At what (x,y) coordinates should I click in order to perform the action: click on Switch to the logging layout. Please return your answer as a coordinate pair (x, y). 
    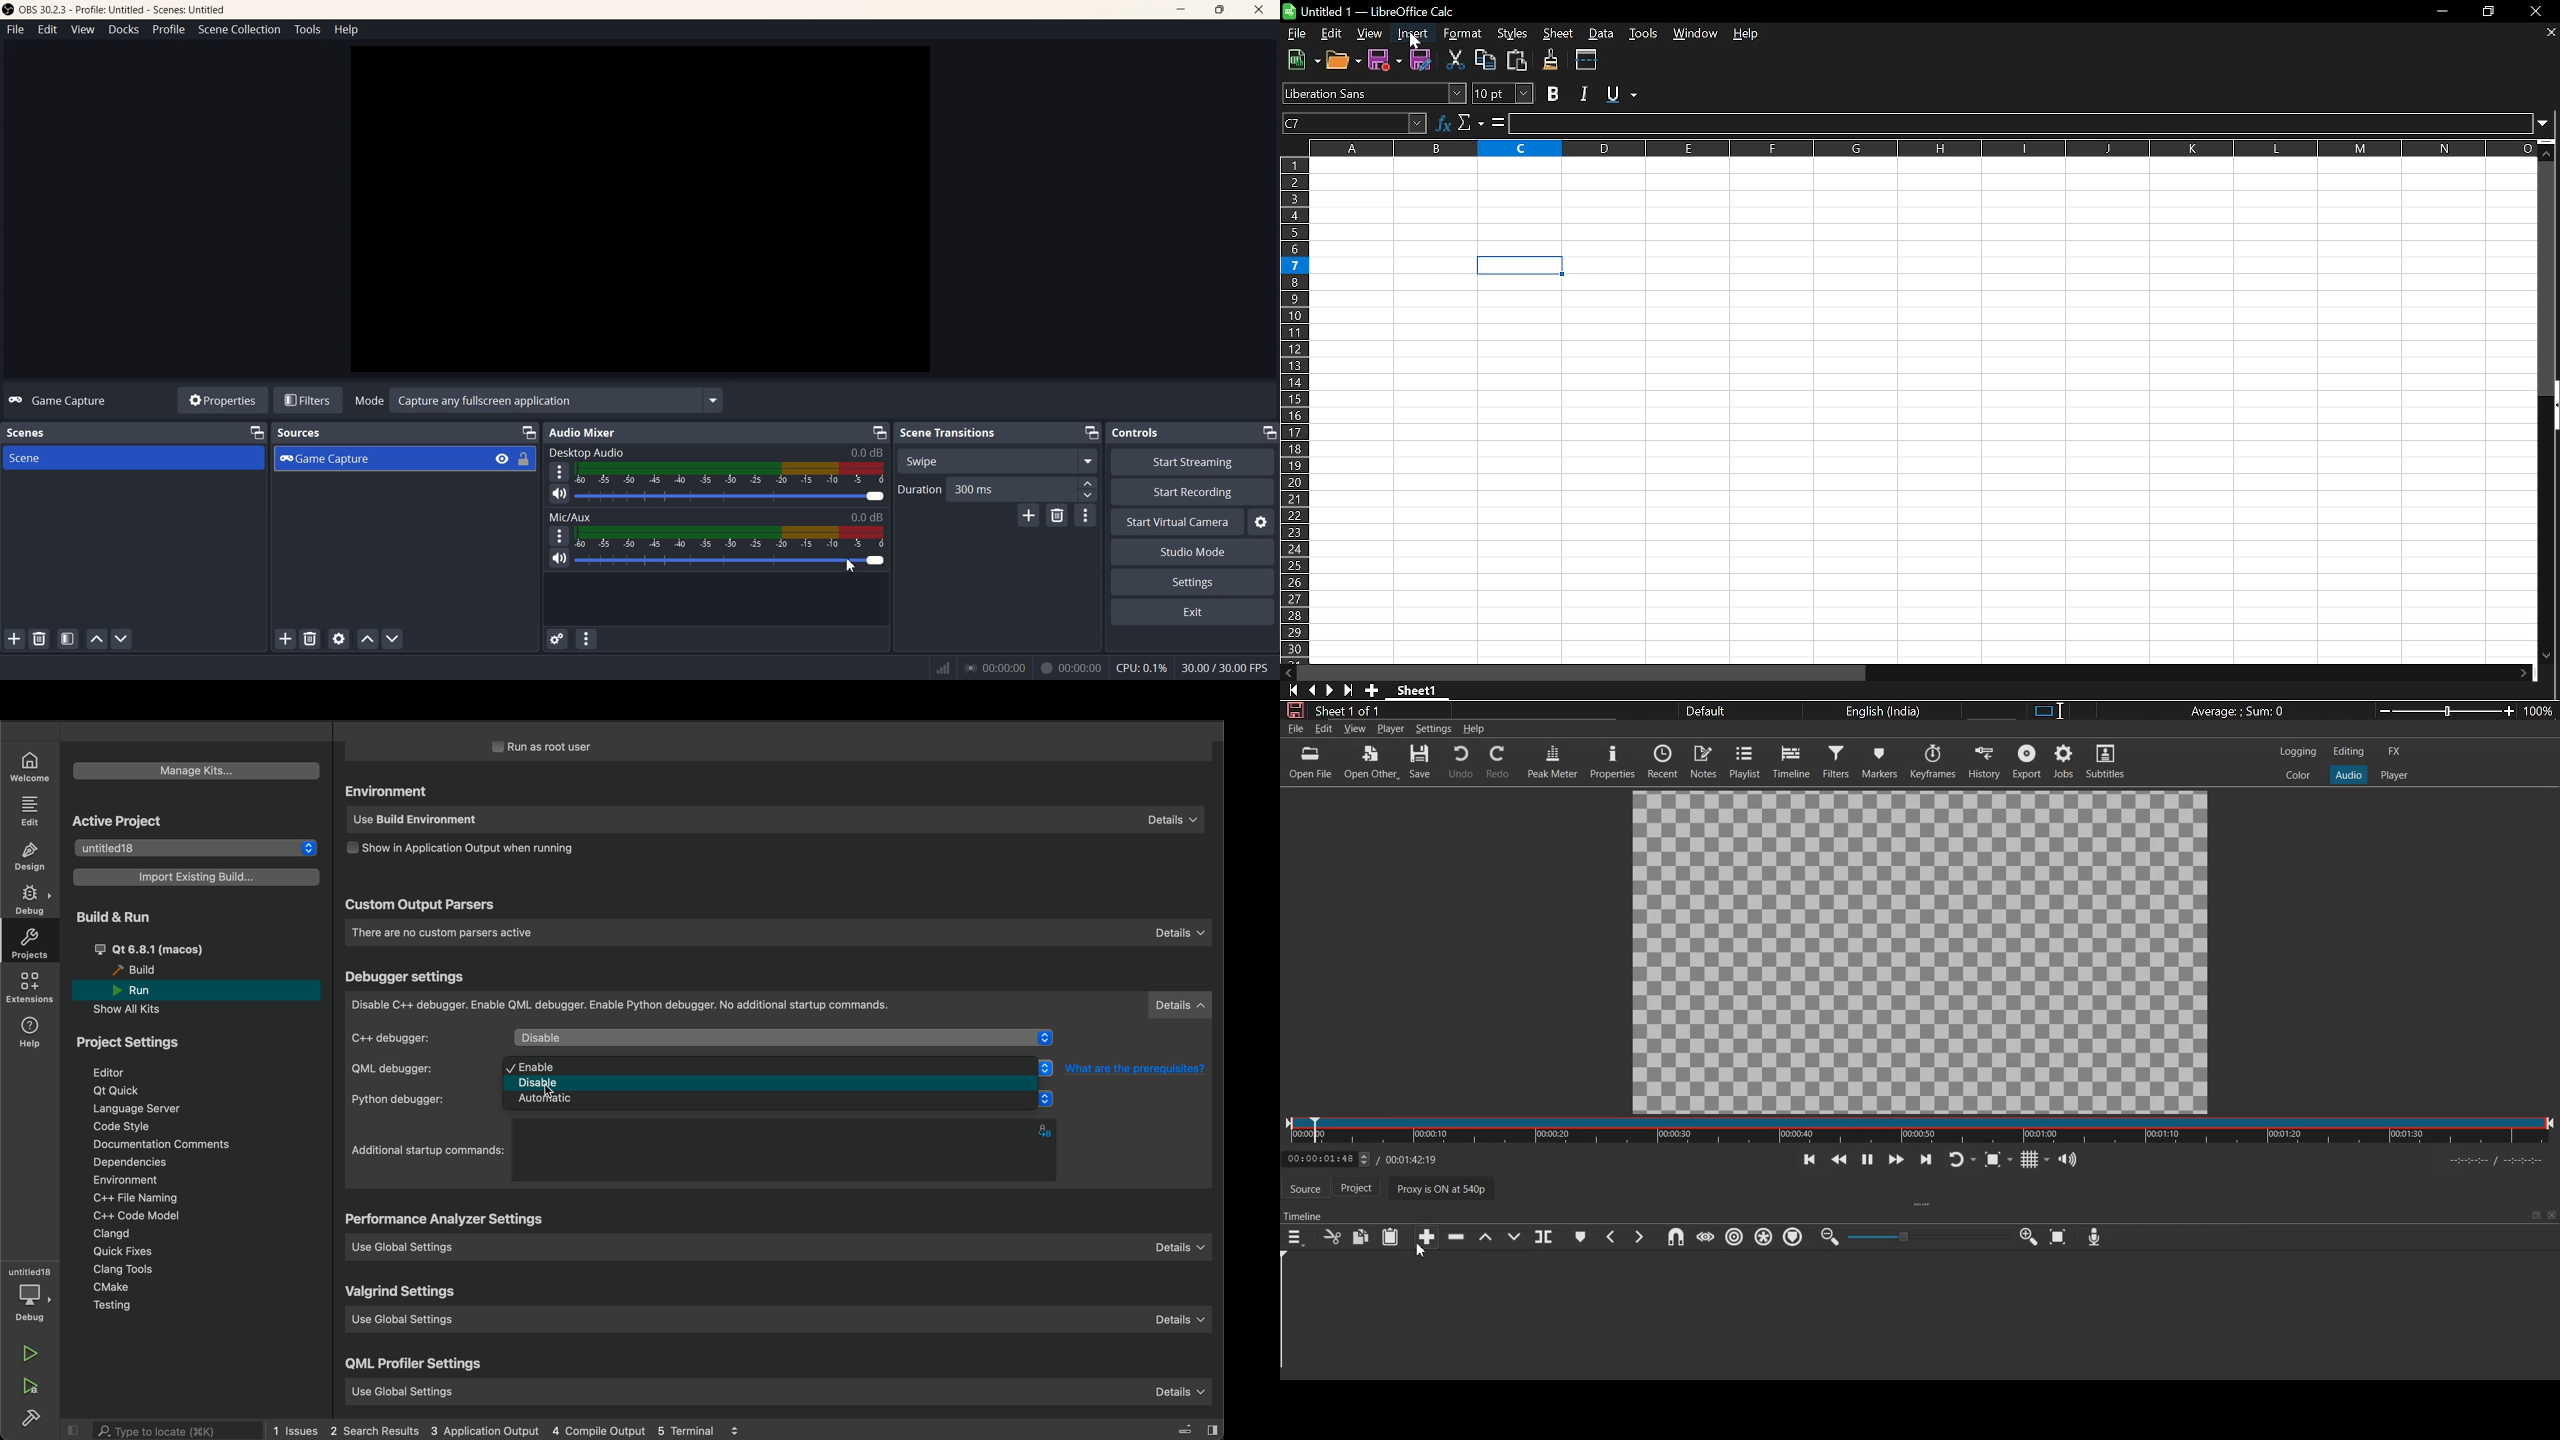
    Looking at the image, I should click on (2297, 751).